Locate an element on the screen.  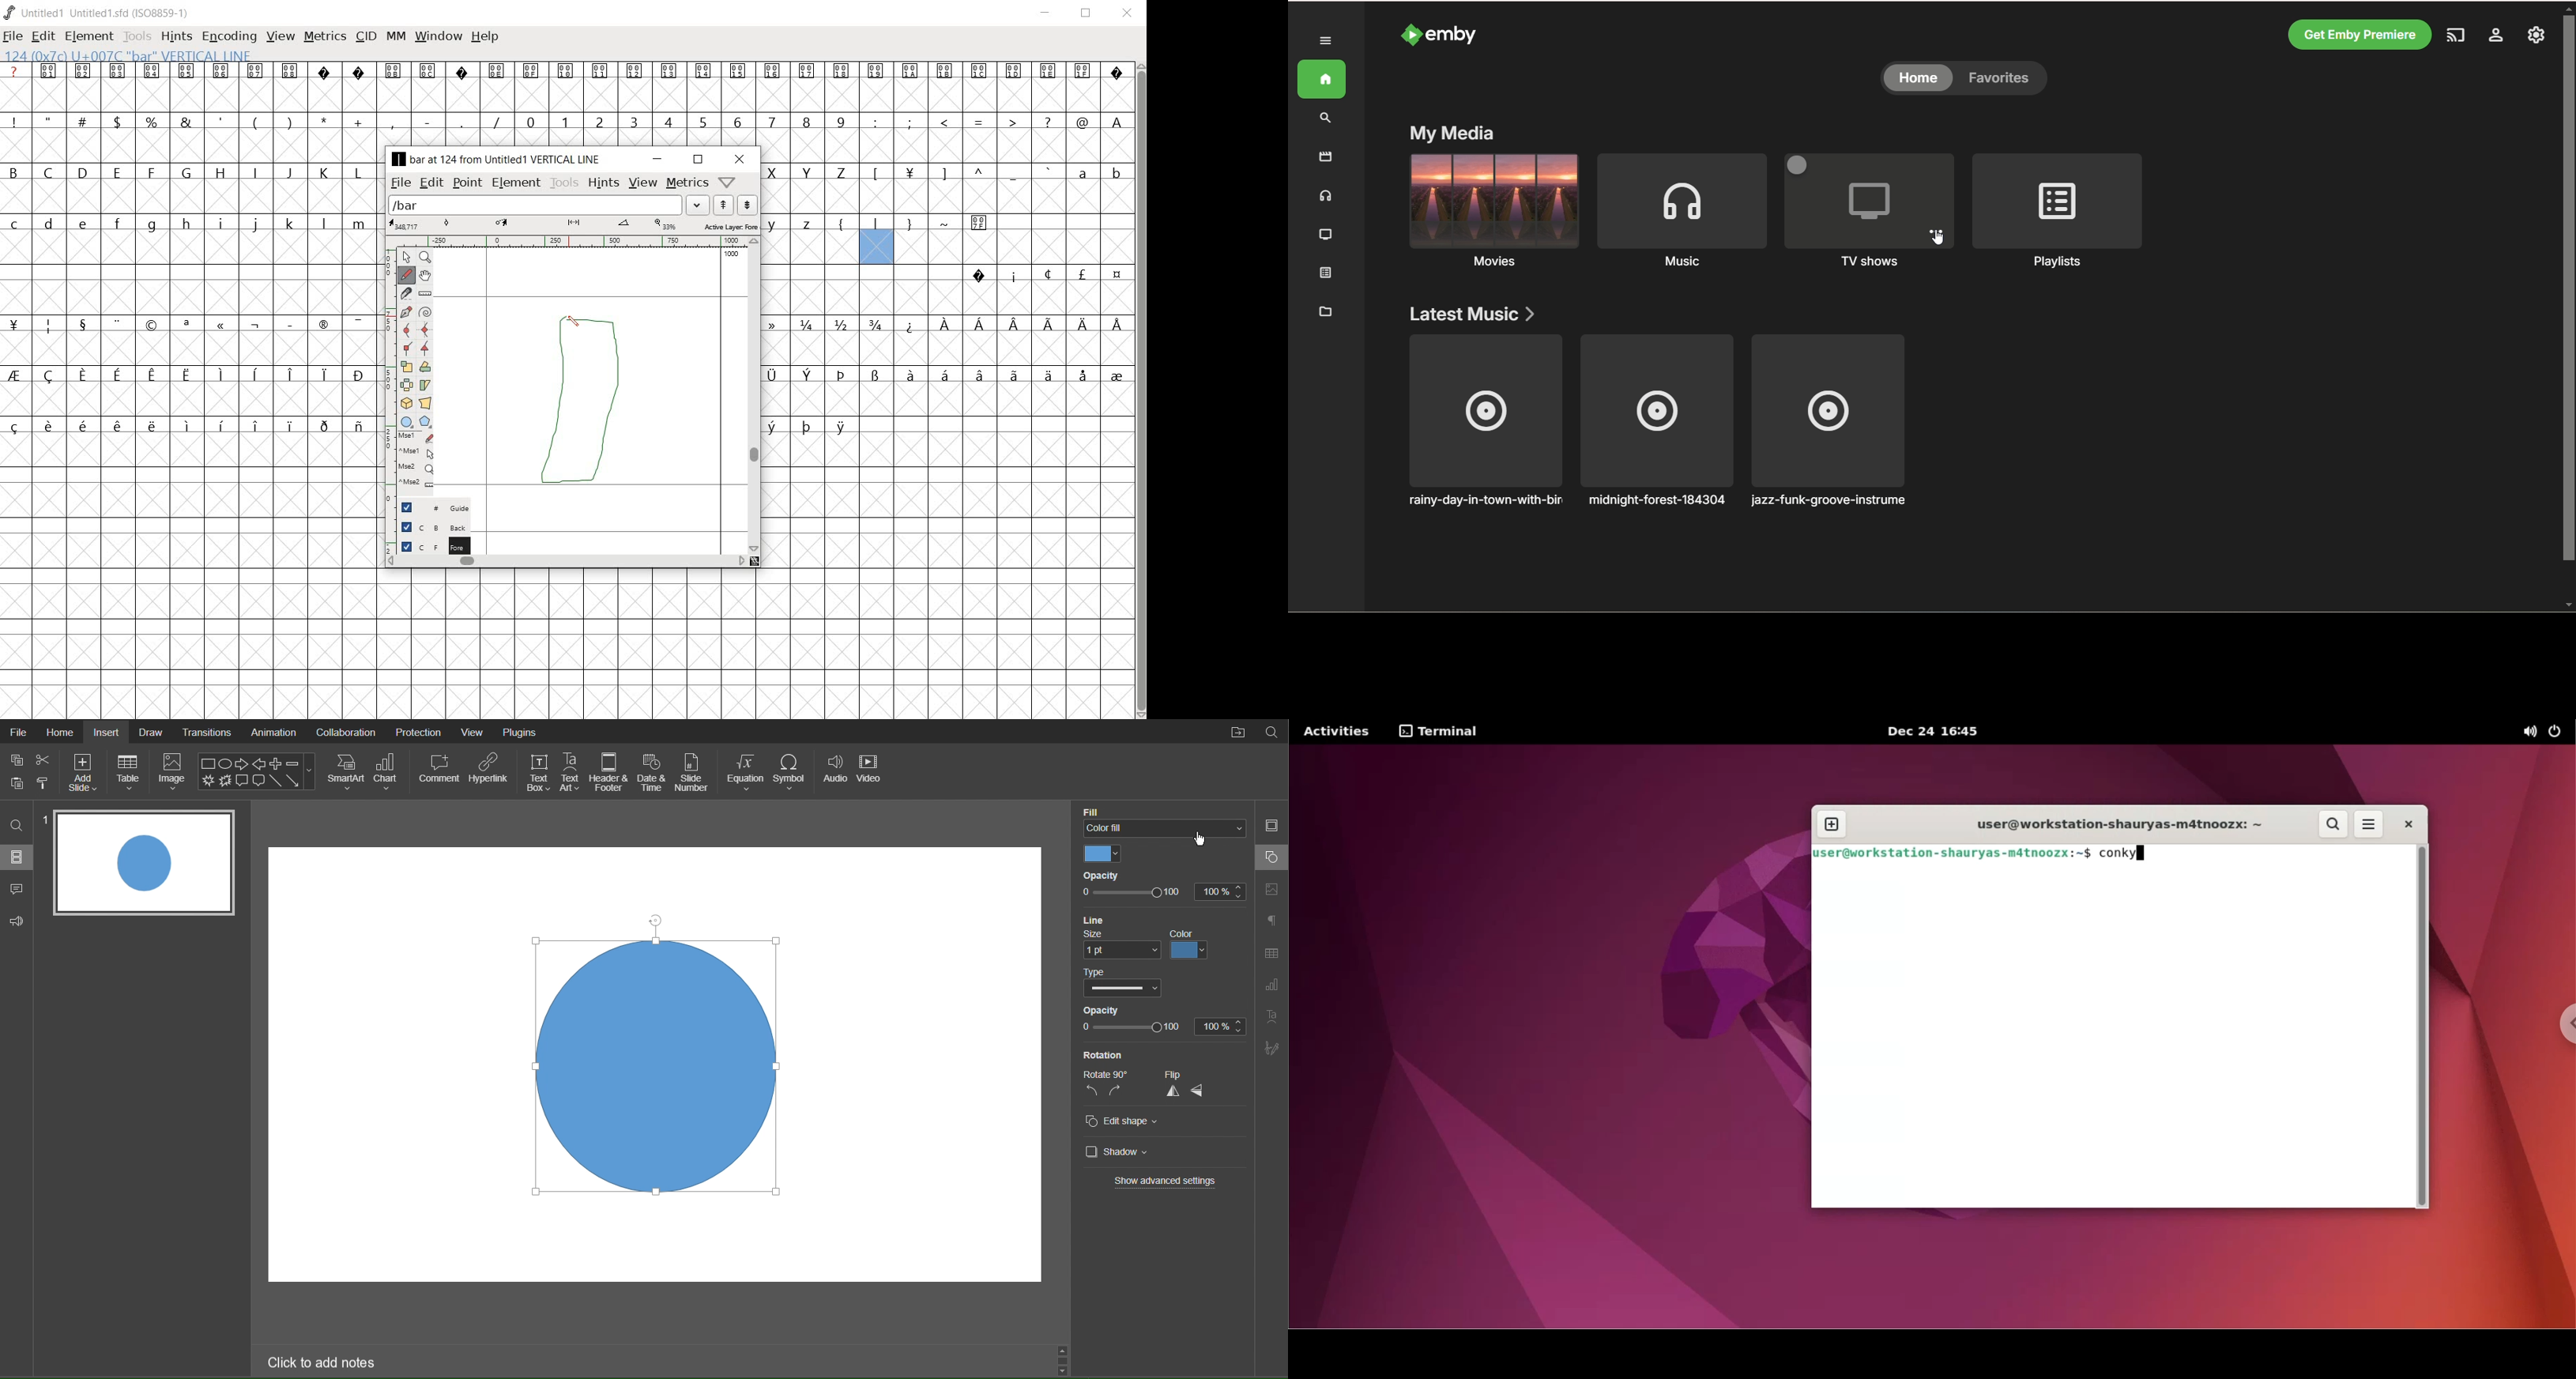
show the previous word list is located at coordinates (723, 205).